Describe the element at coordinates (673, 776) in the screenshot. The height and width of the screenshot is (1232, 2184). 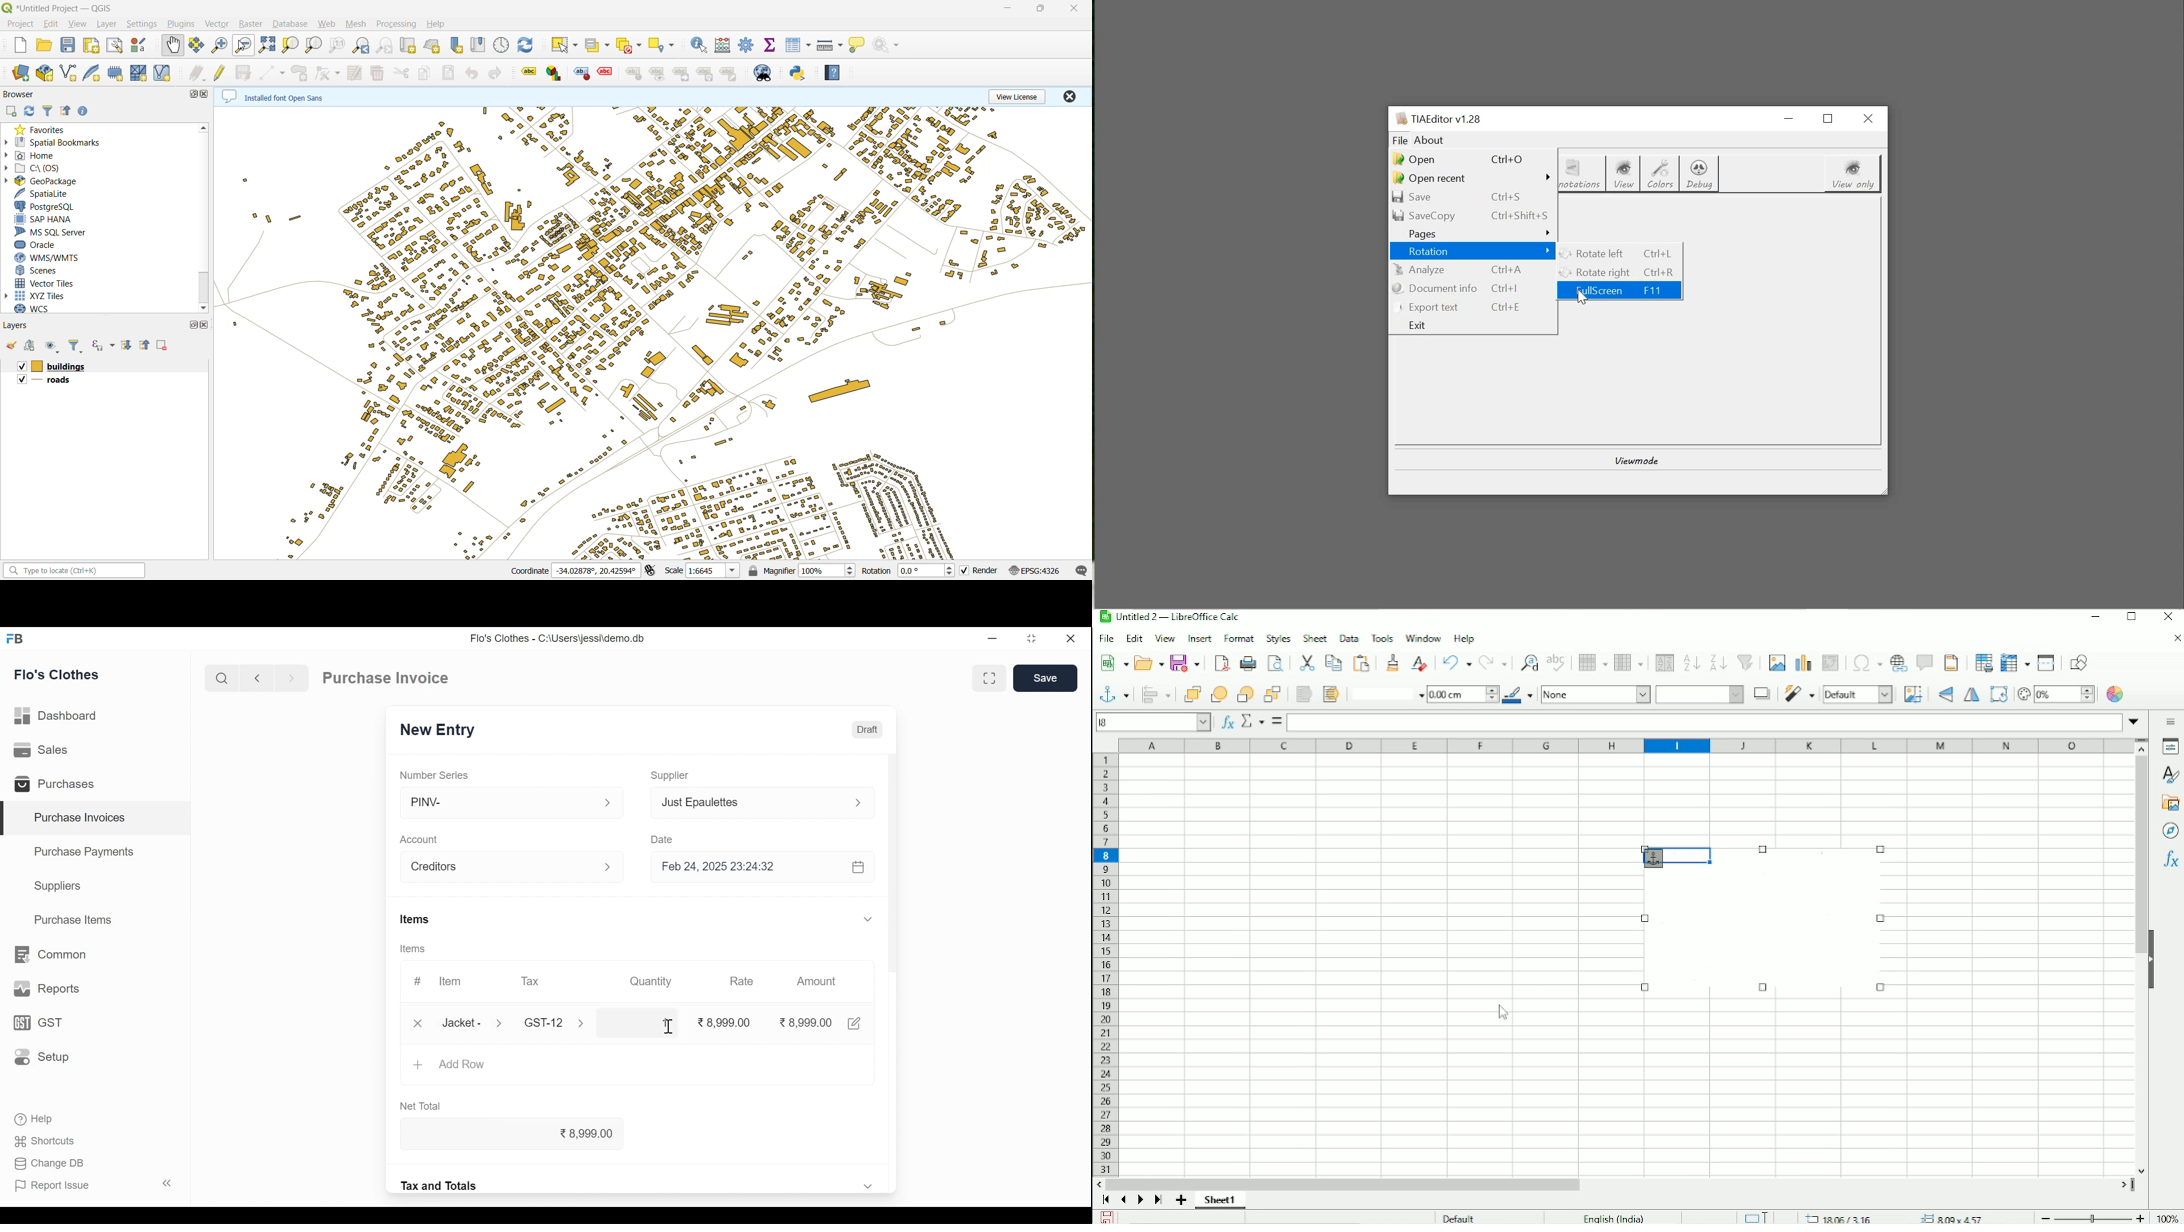
I see `Supplier` at that location.